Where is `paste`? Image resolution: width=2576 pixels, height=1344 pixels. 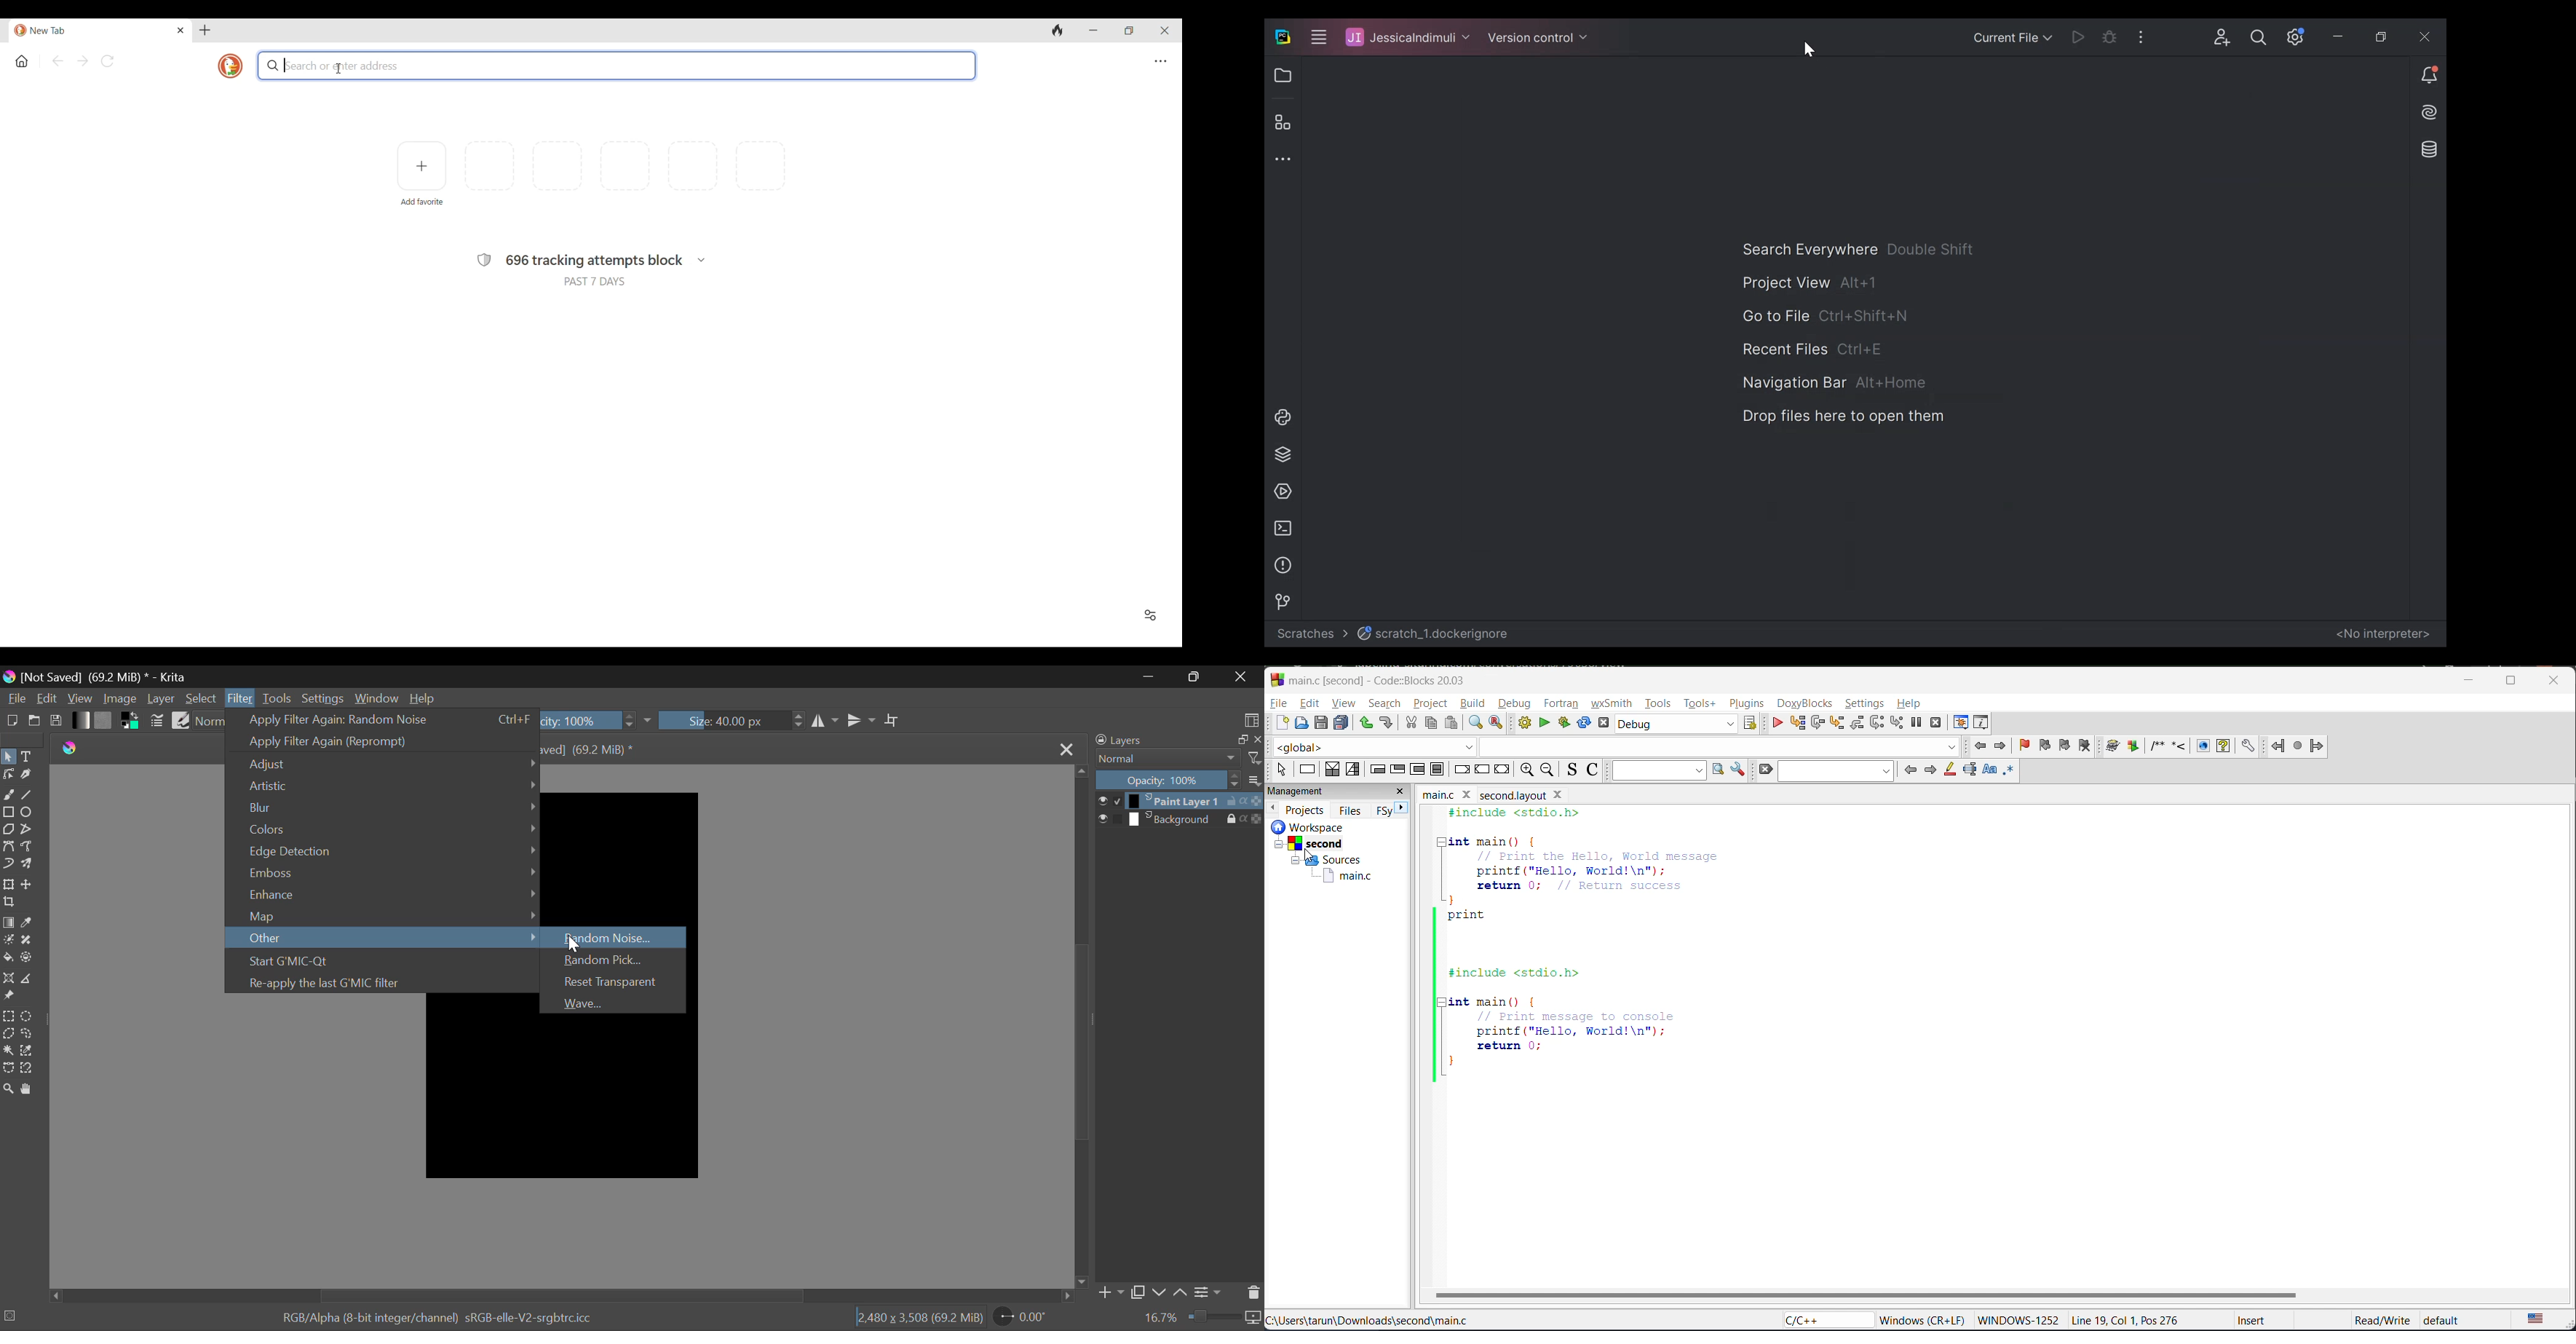 paste is located at coordinates (1451, 723).